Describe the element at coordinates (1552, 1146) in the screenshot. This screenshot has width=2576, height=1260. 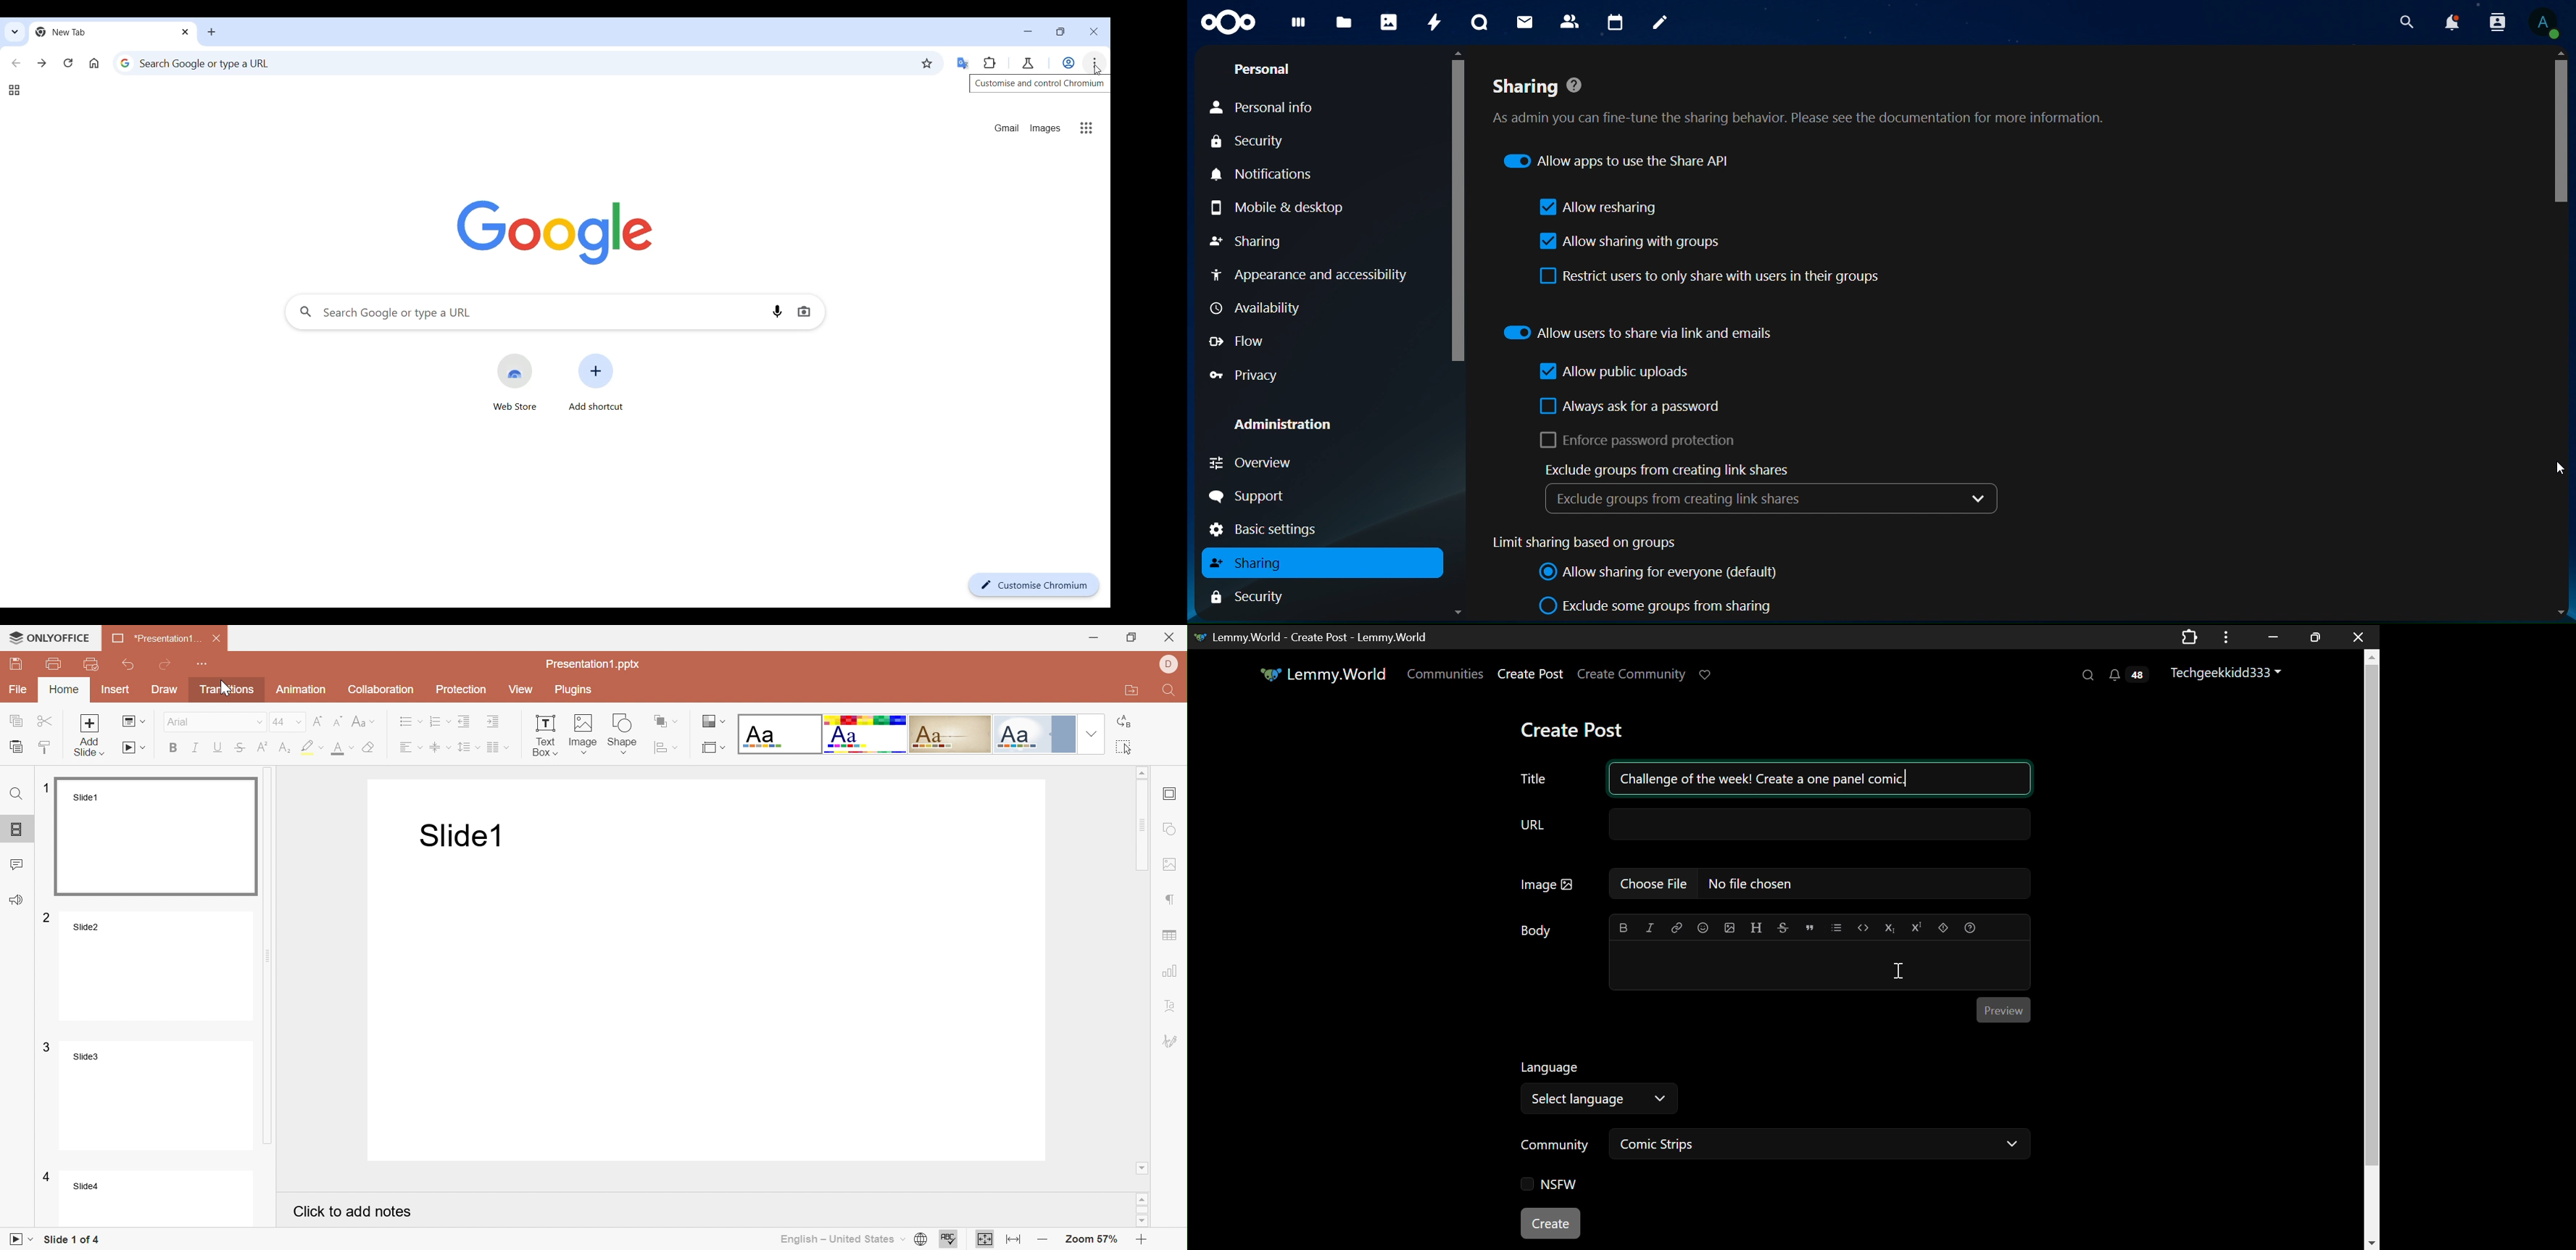
I see `Community` at that location.